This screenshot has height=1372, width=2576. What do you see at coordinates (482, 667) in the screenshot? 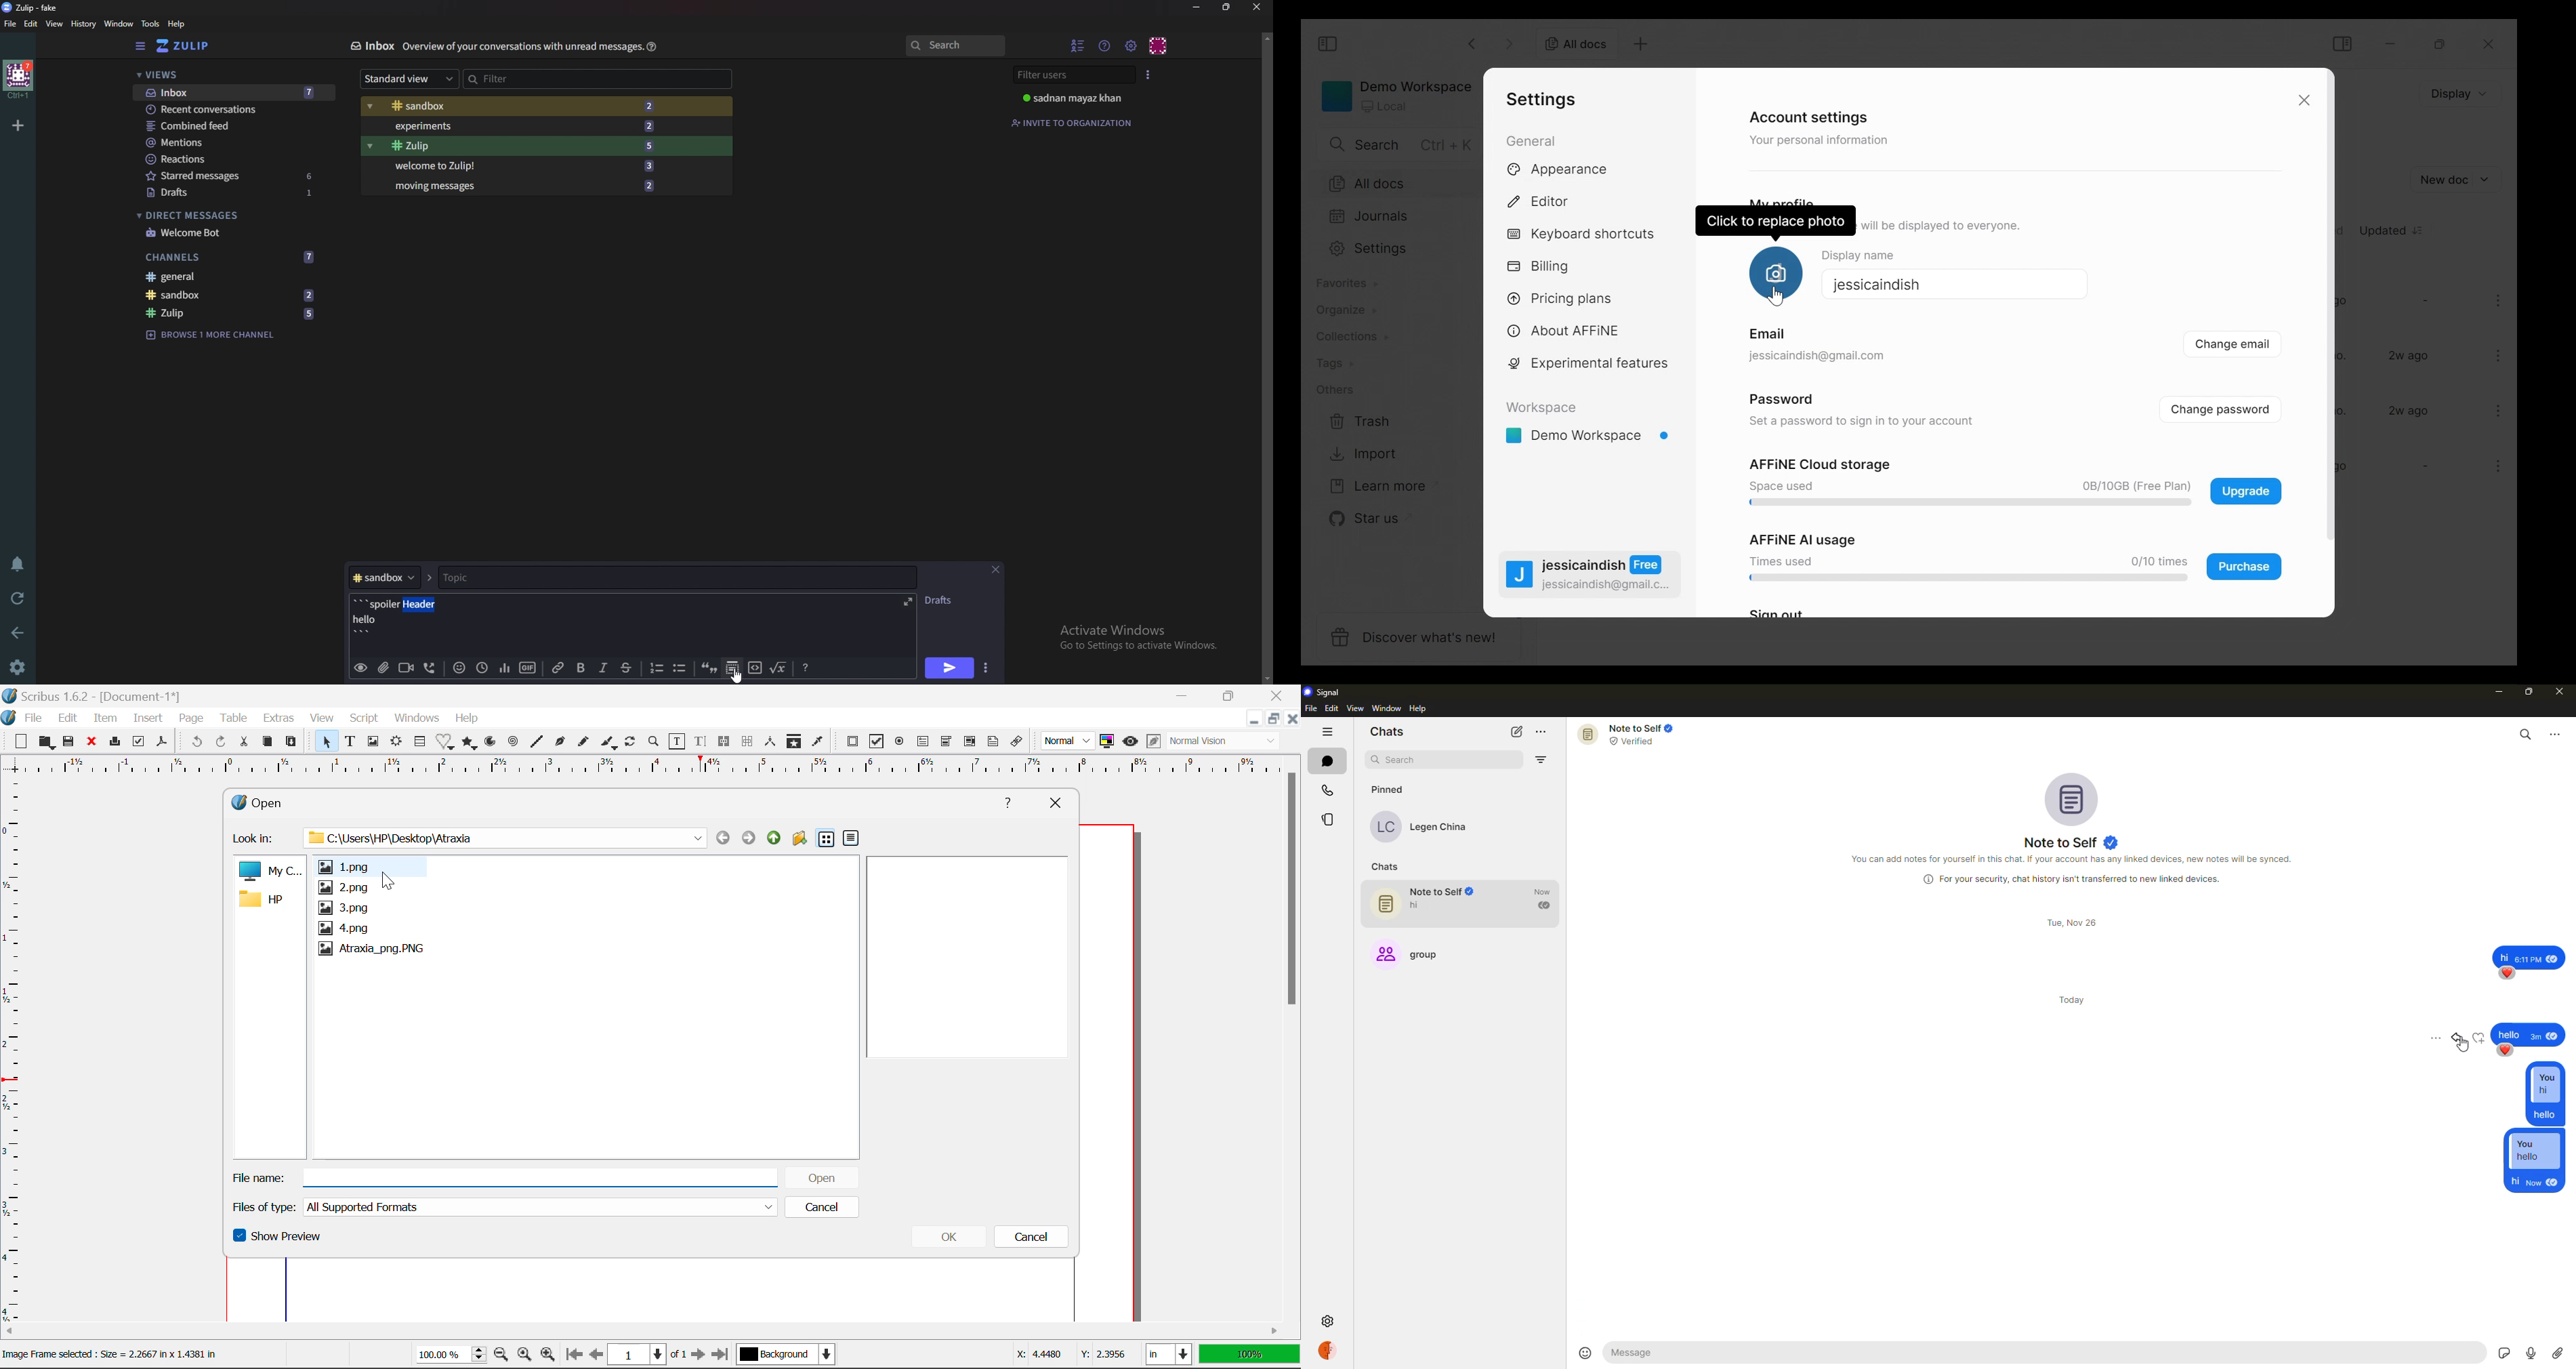
I see `Global time` at bounding box center [482, 667].